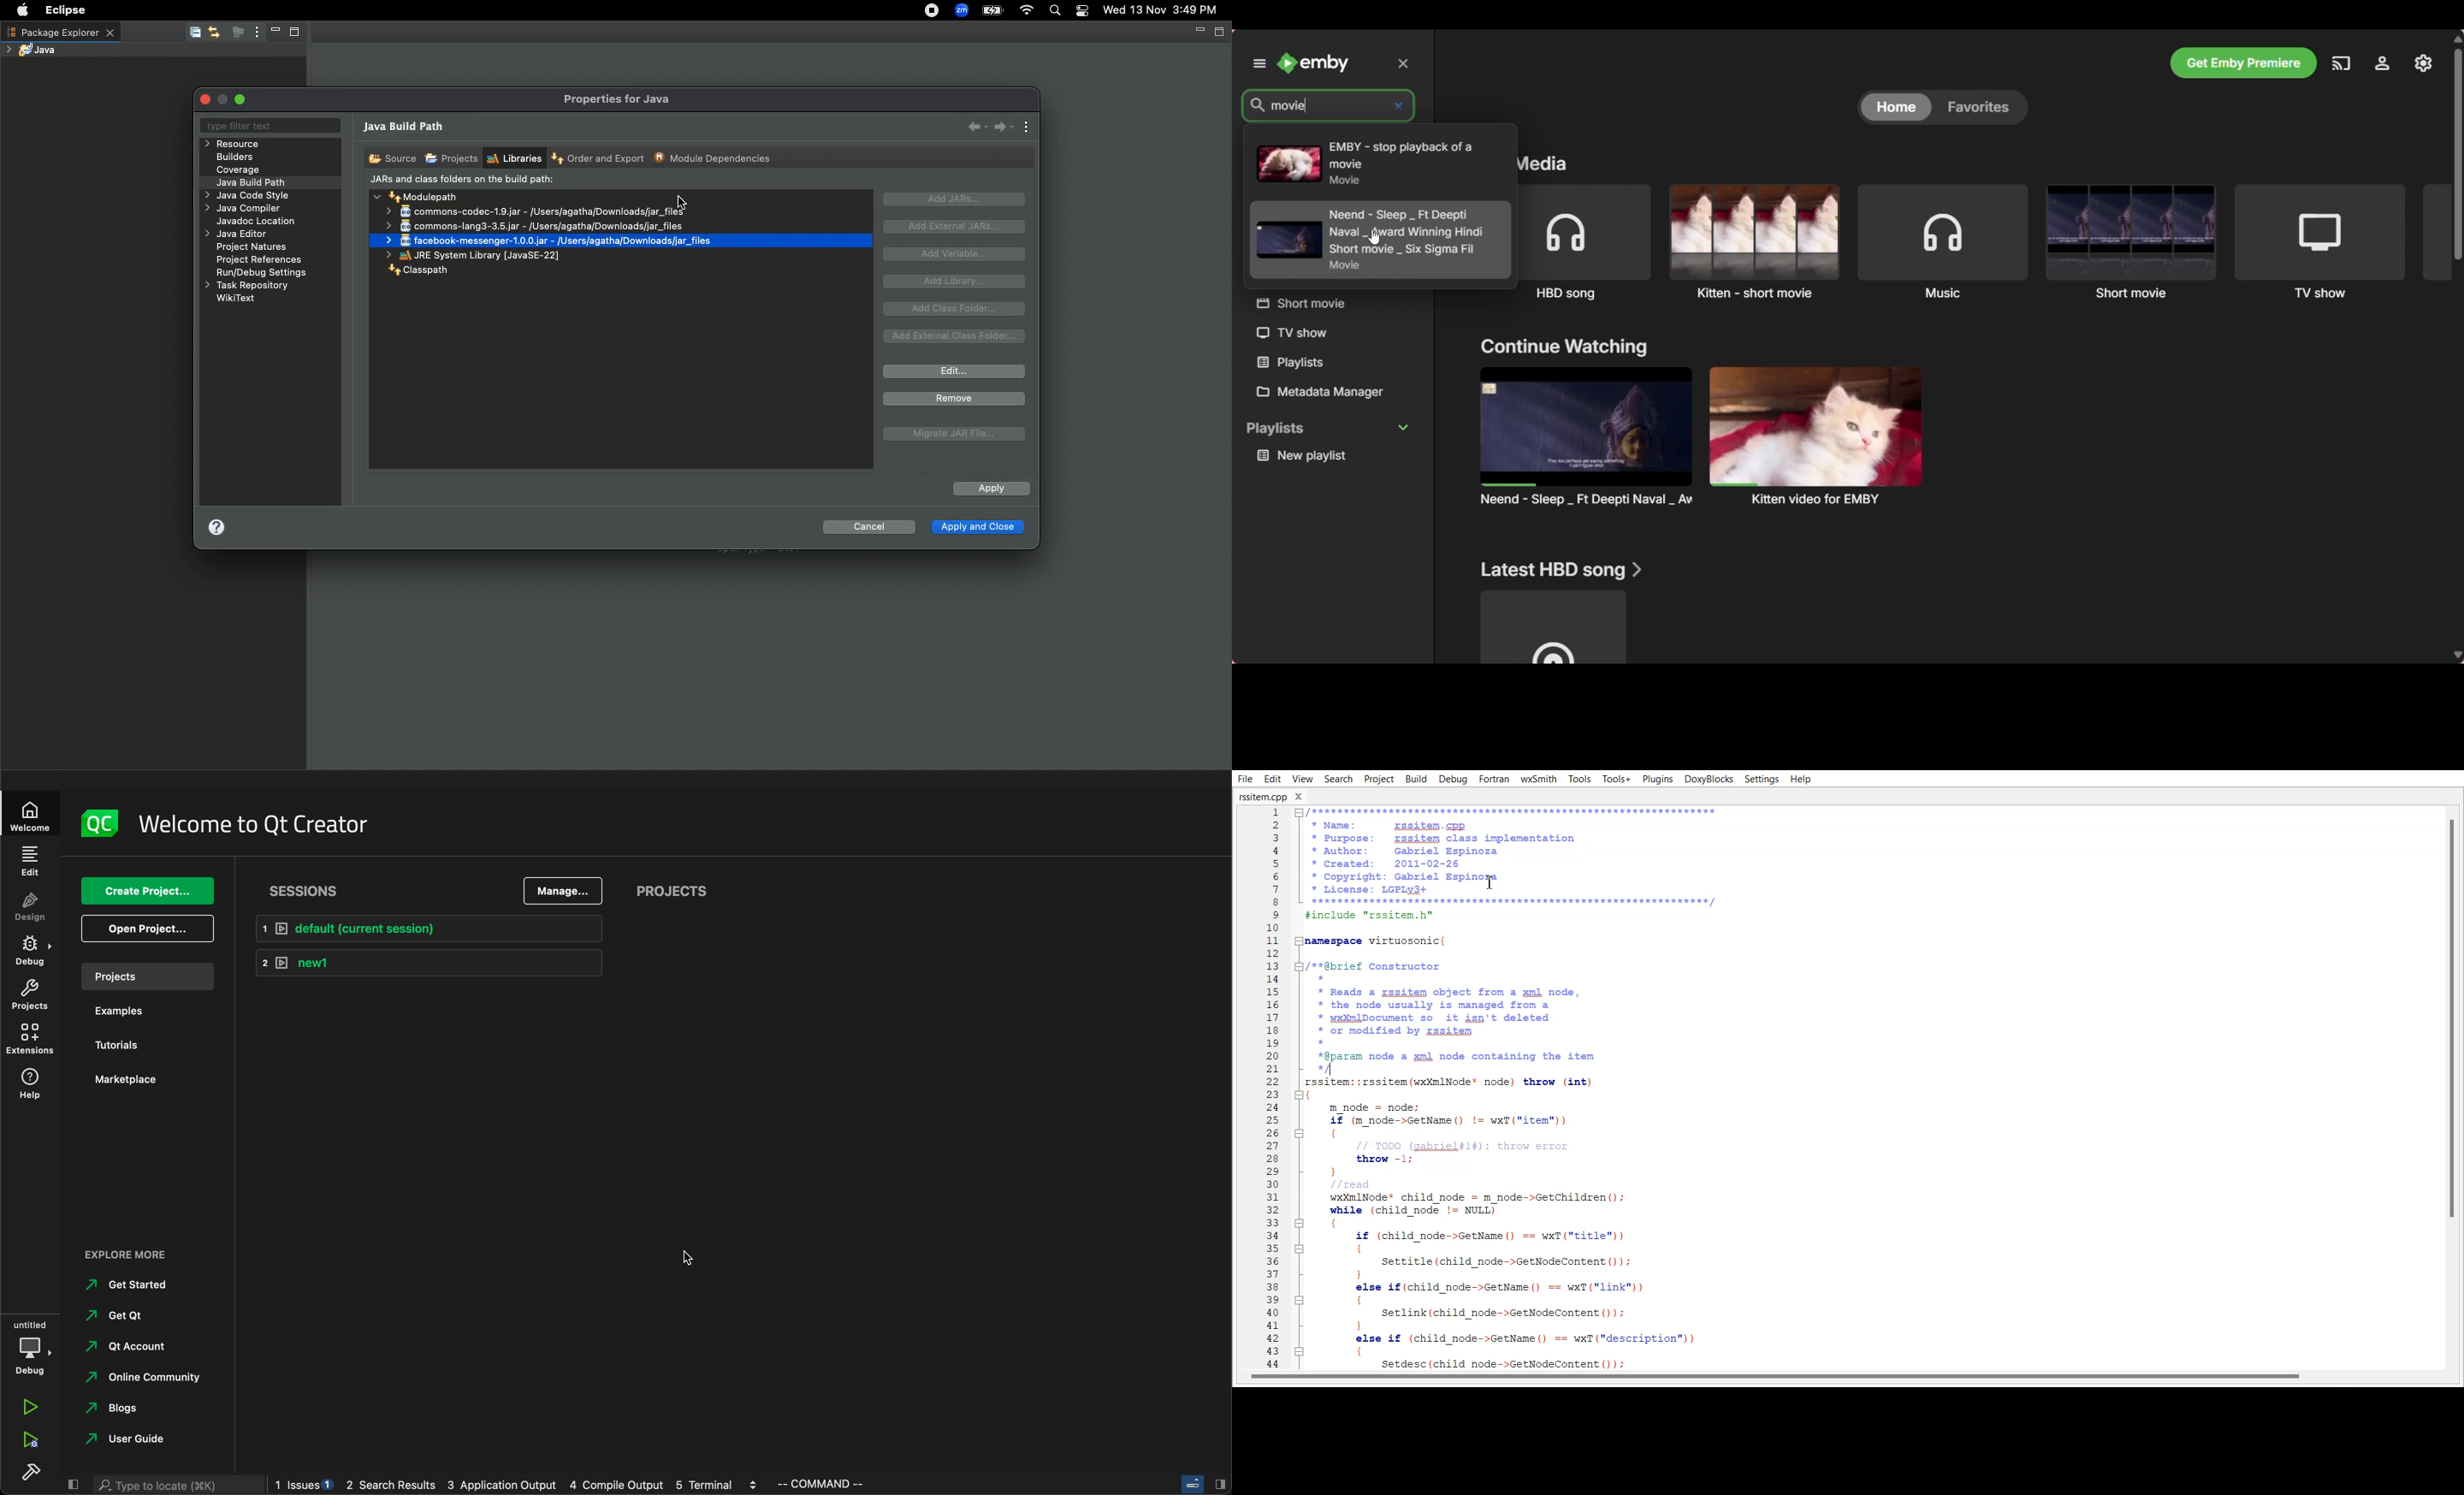 This screenshot has height=1512, width=2464. What do you see at coordinates (299, 33) in the screenshot?
I see `Maximize` at bounding box center [299, 33].